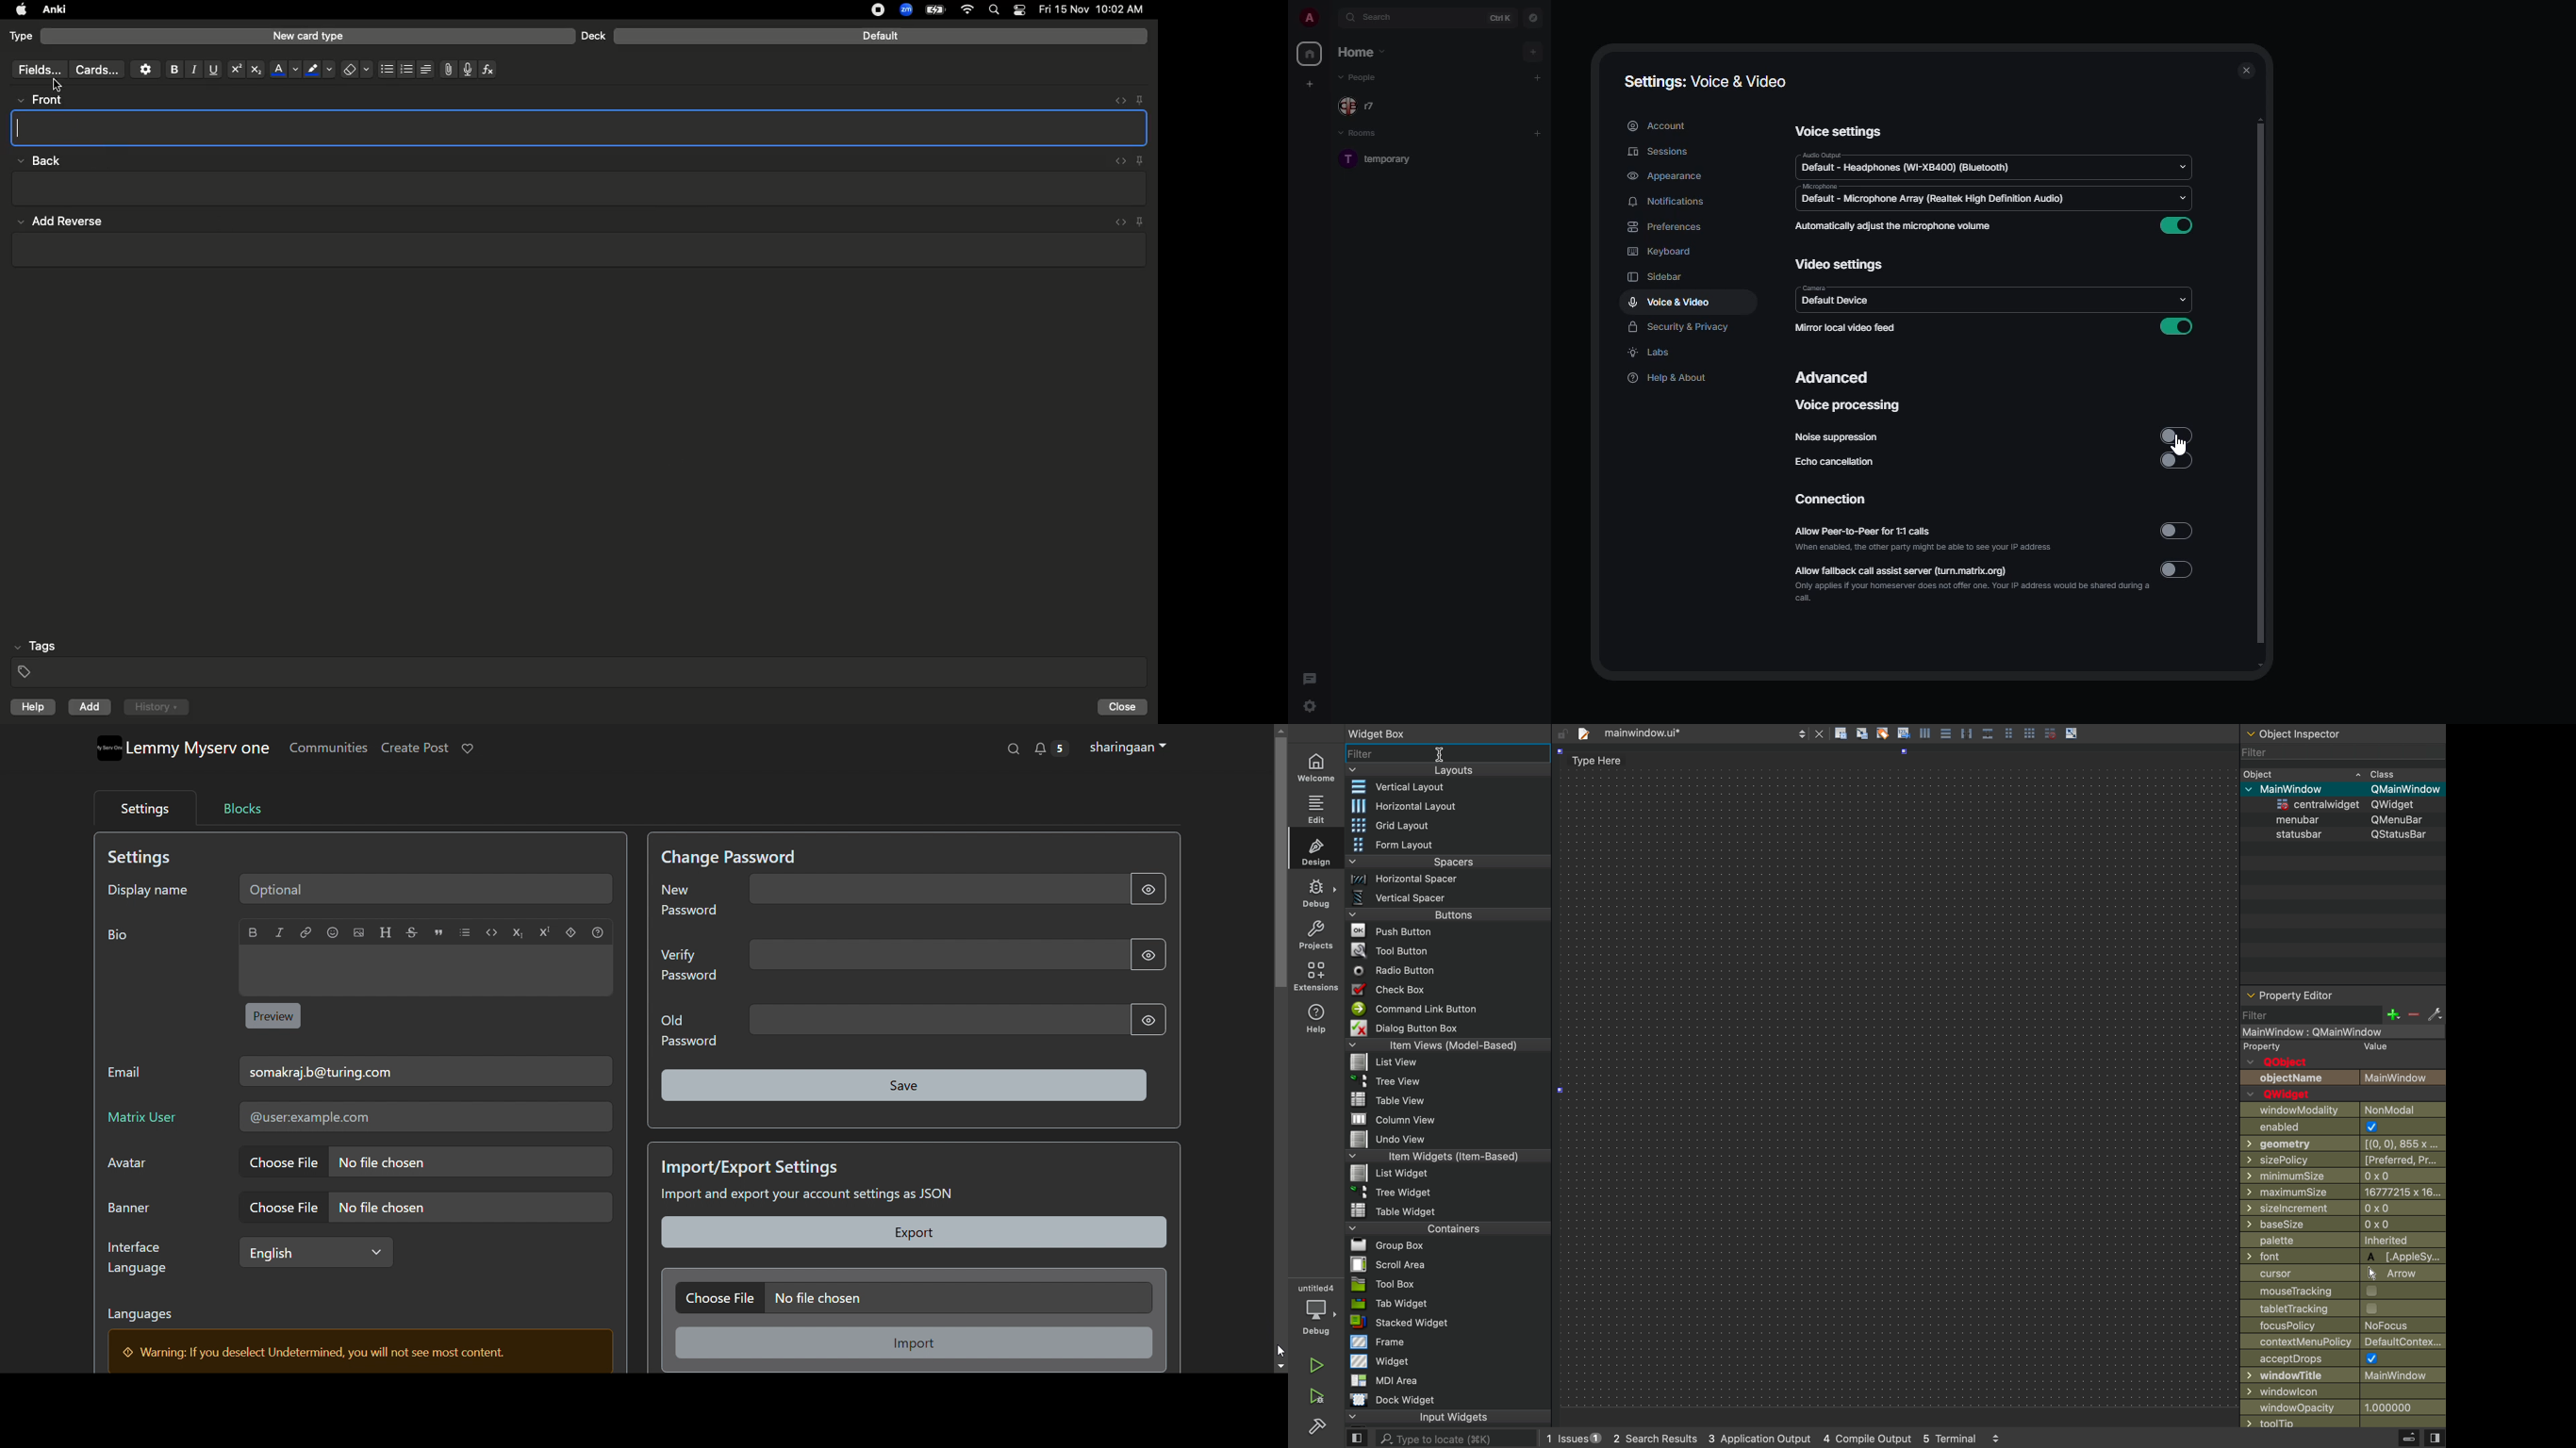 This screenshot has height=1456, width=2576. What do you see at coordinates (1020, 10) in the screenshot?
I see `Notification bar` at bounding box center [1020, 10].